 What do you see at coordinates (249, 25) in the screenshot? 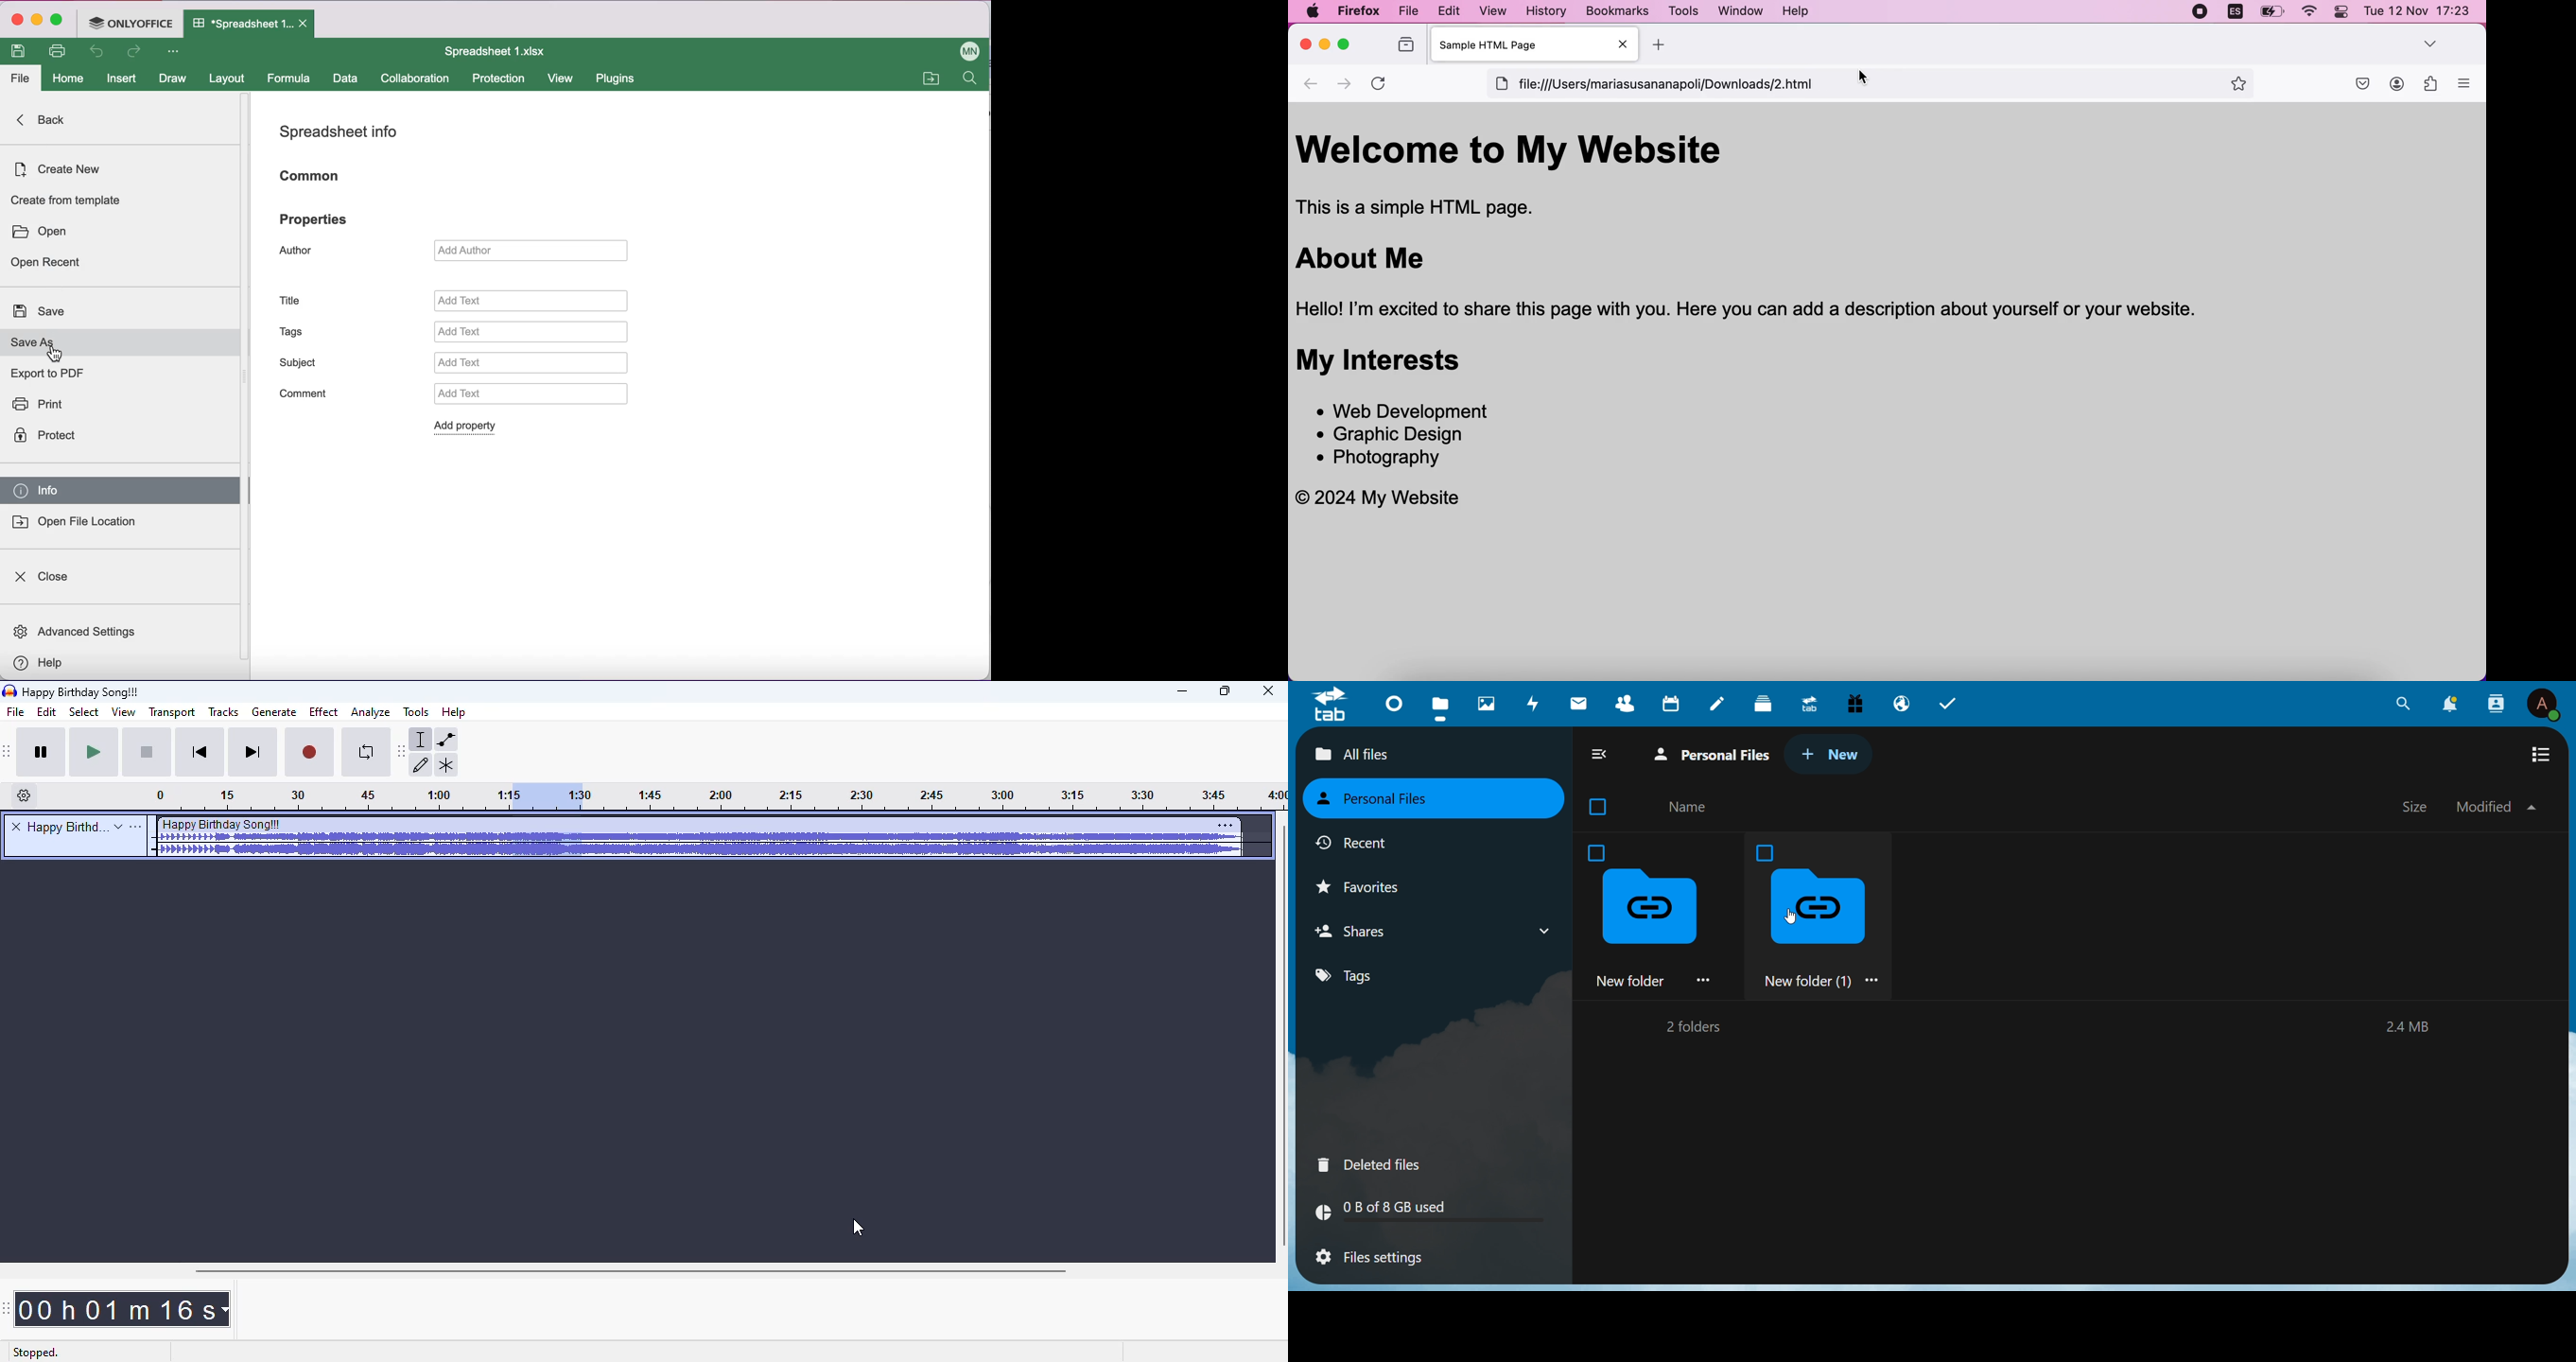
I see `tab` at bounding box center [249, 25].